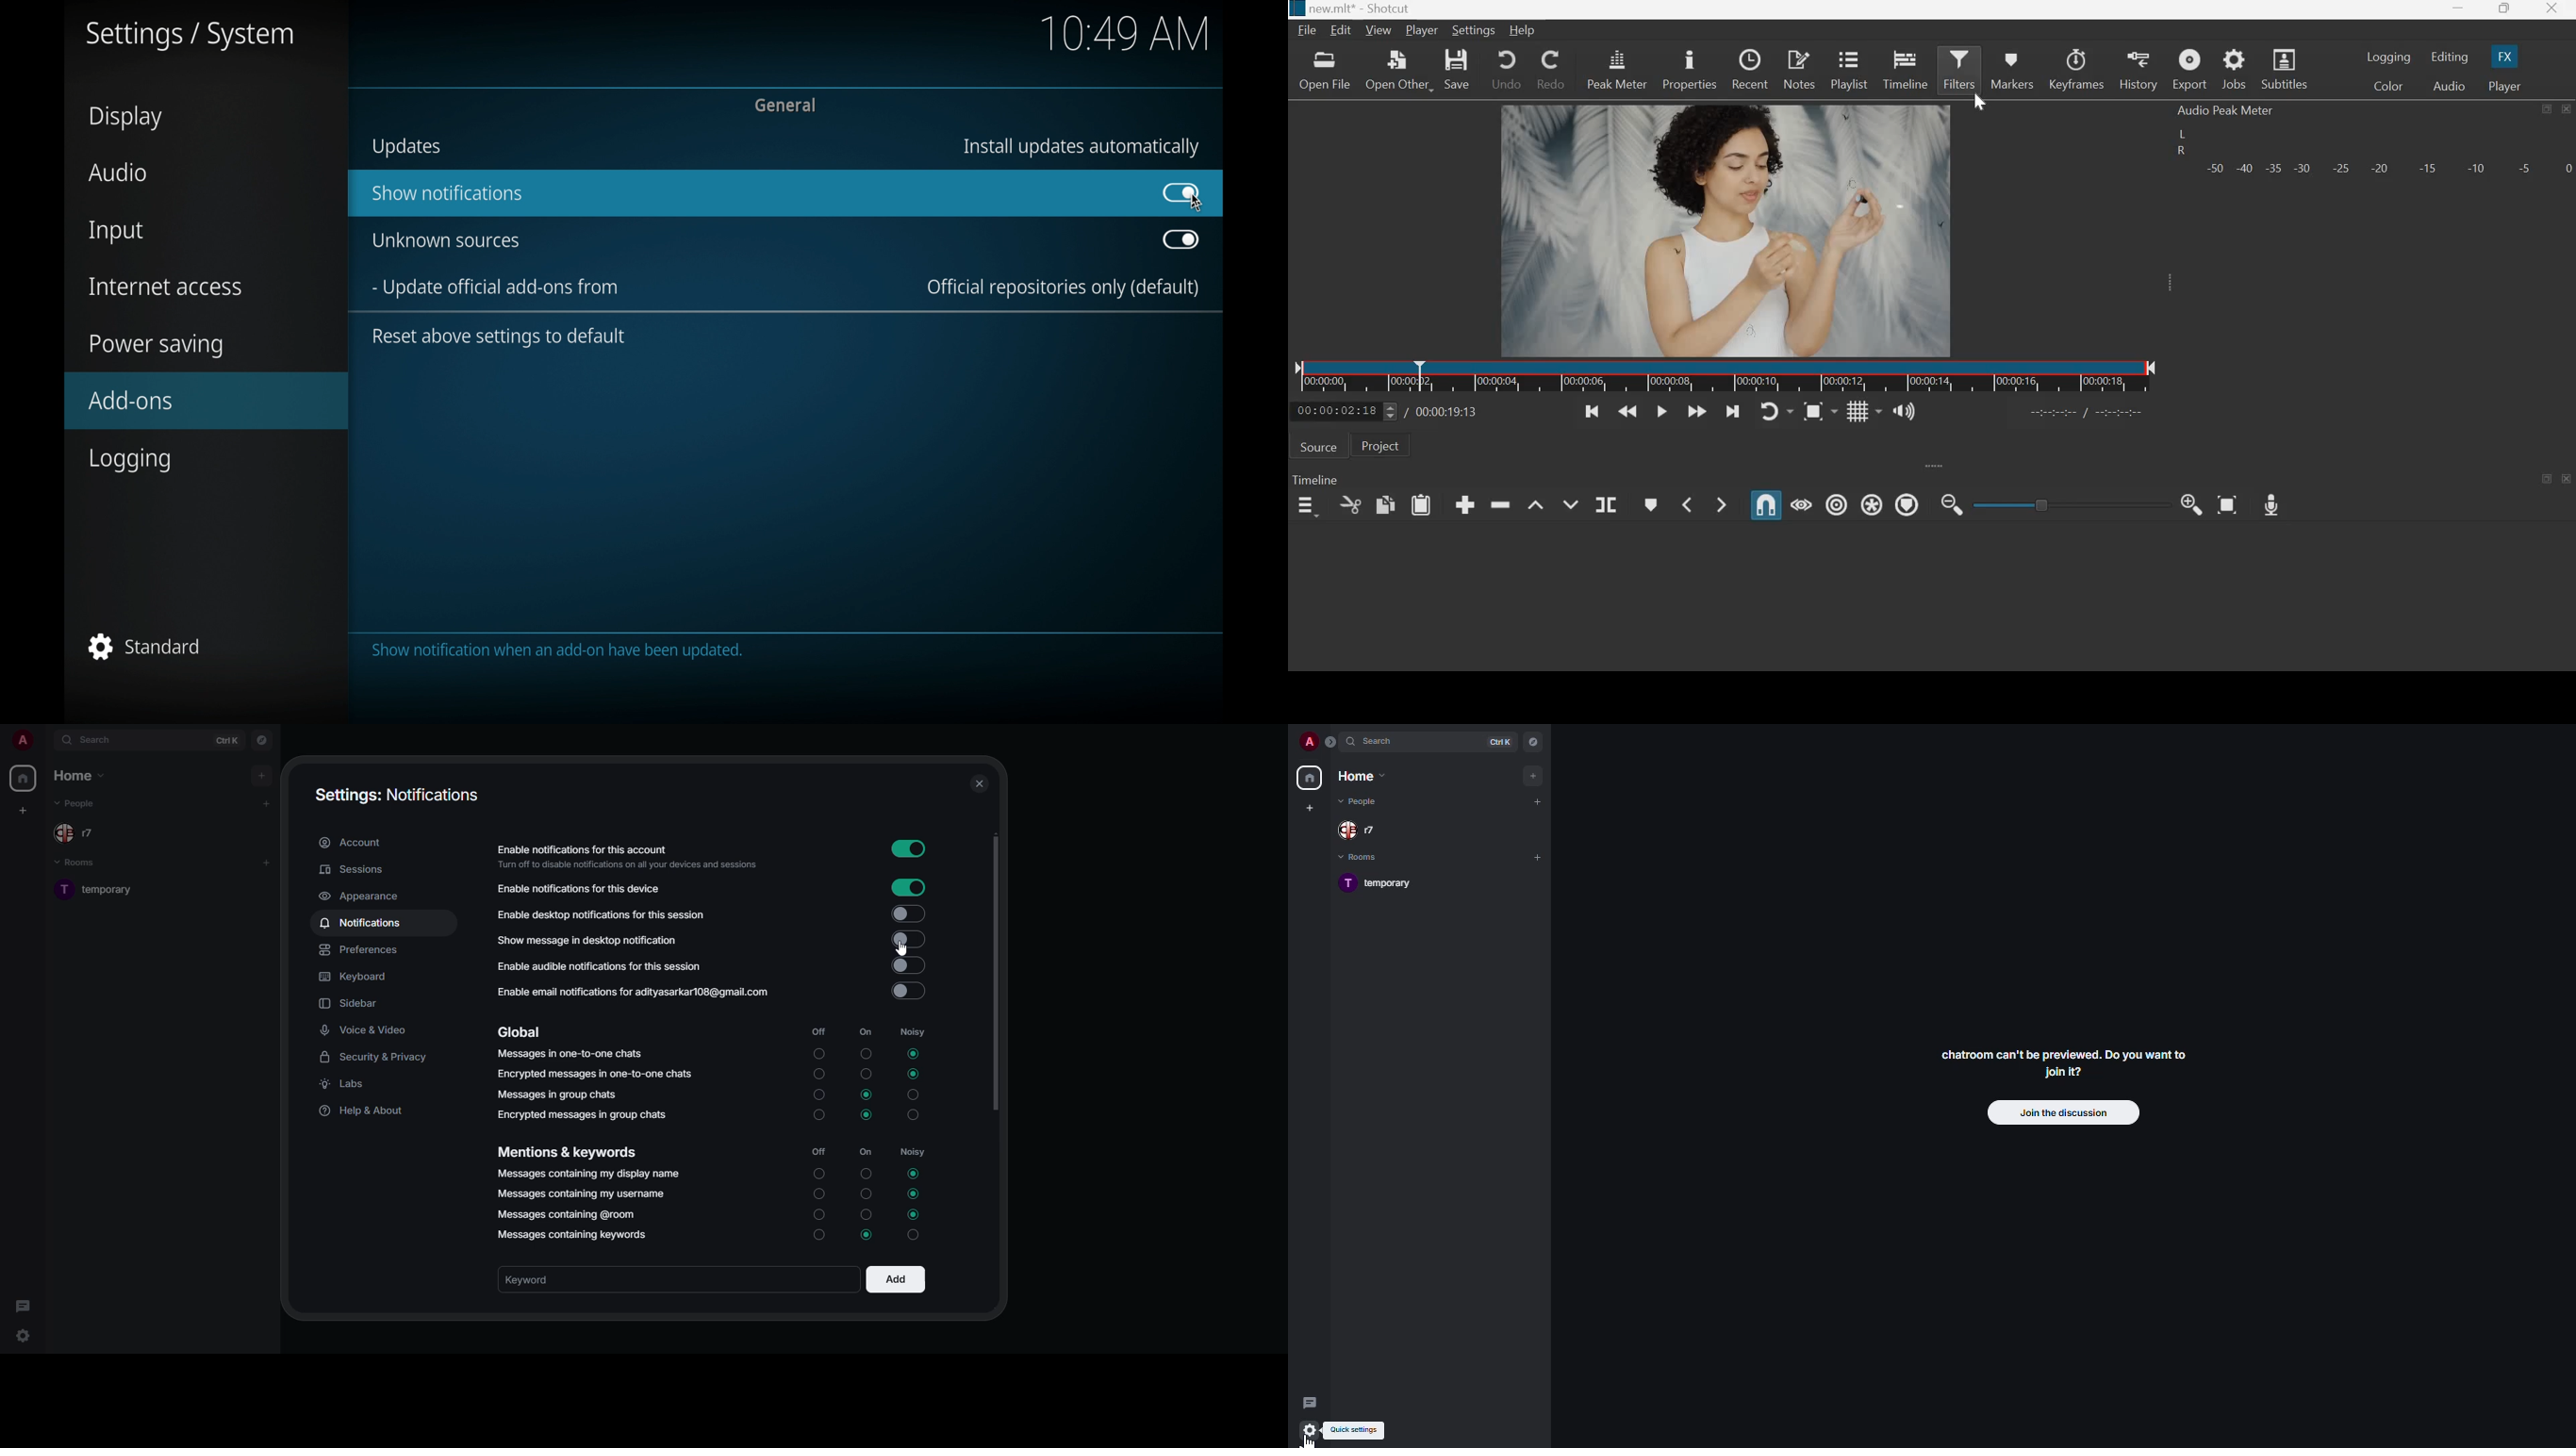 The image size is (2576, 1456). Describe the element at coordinates (1311, 807) in the screenshot. I see `create new space` at that location.